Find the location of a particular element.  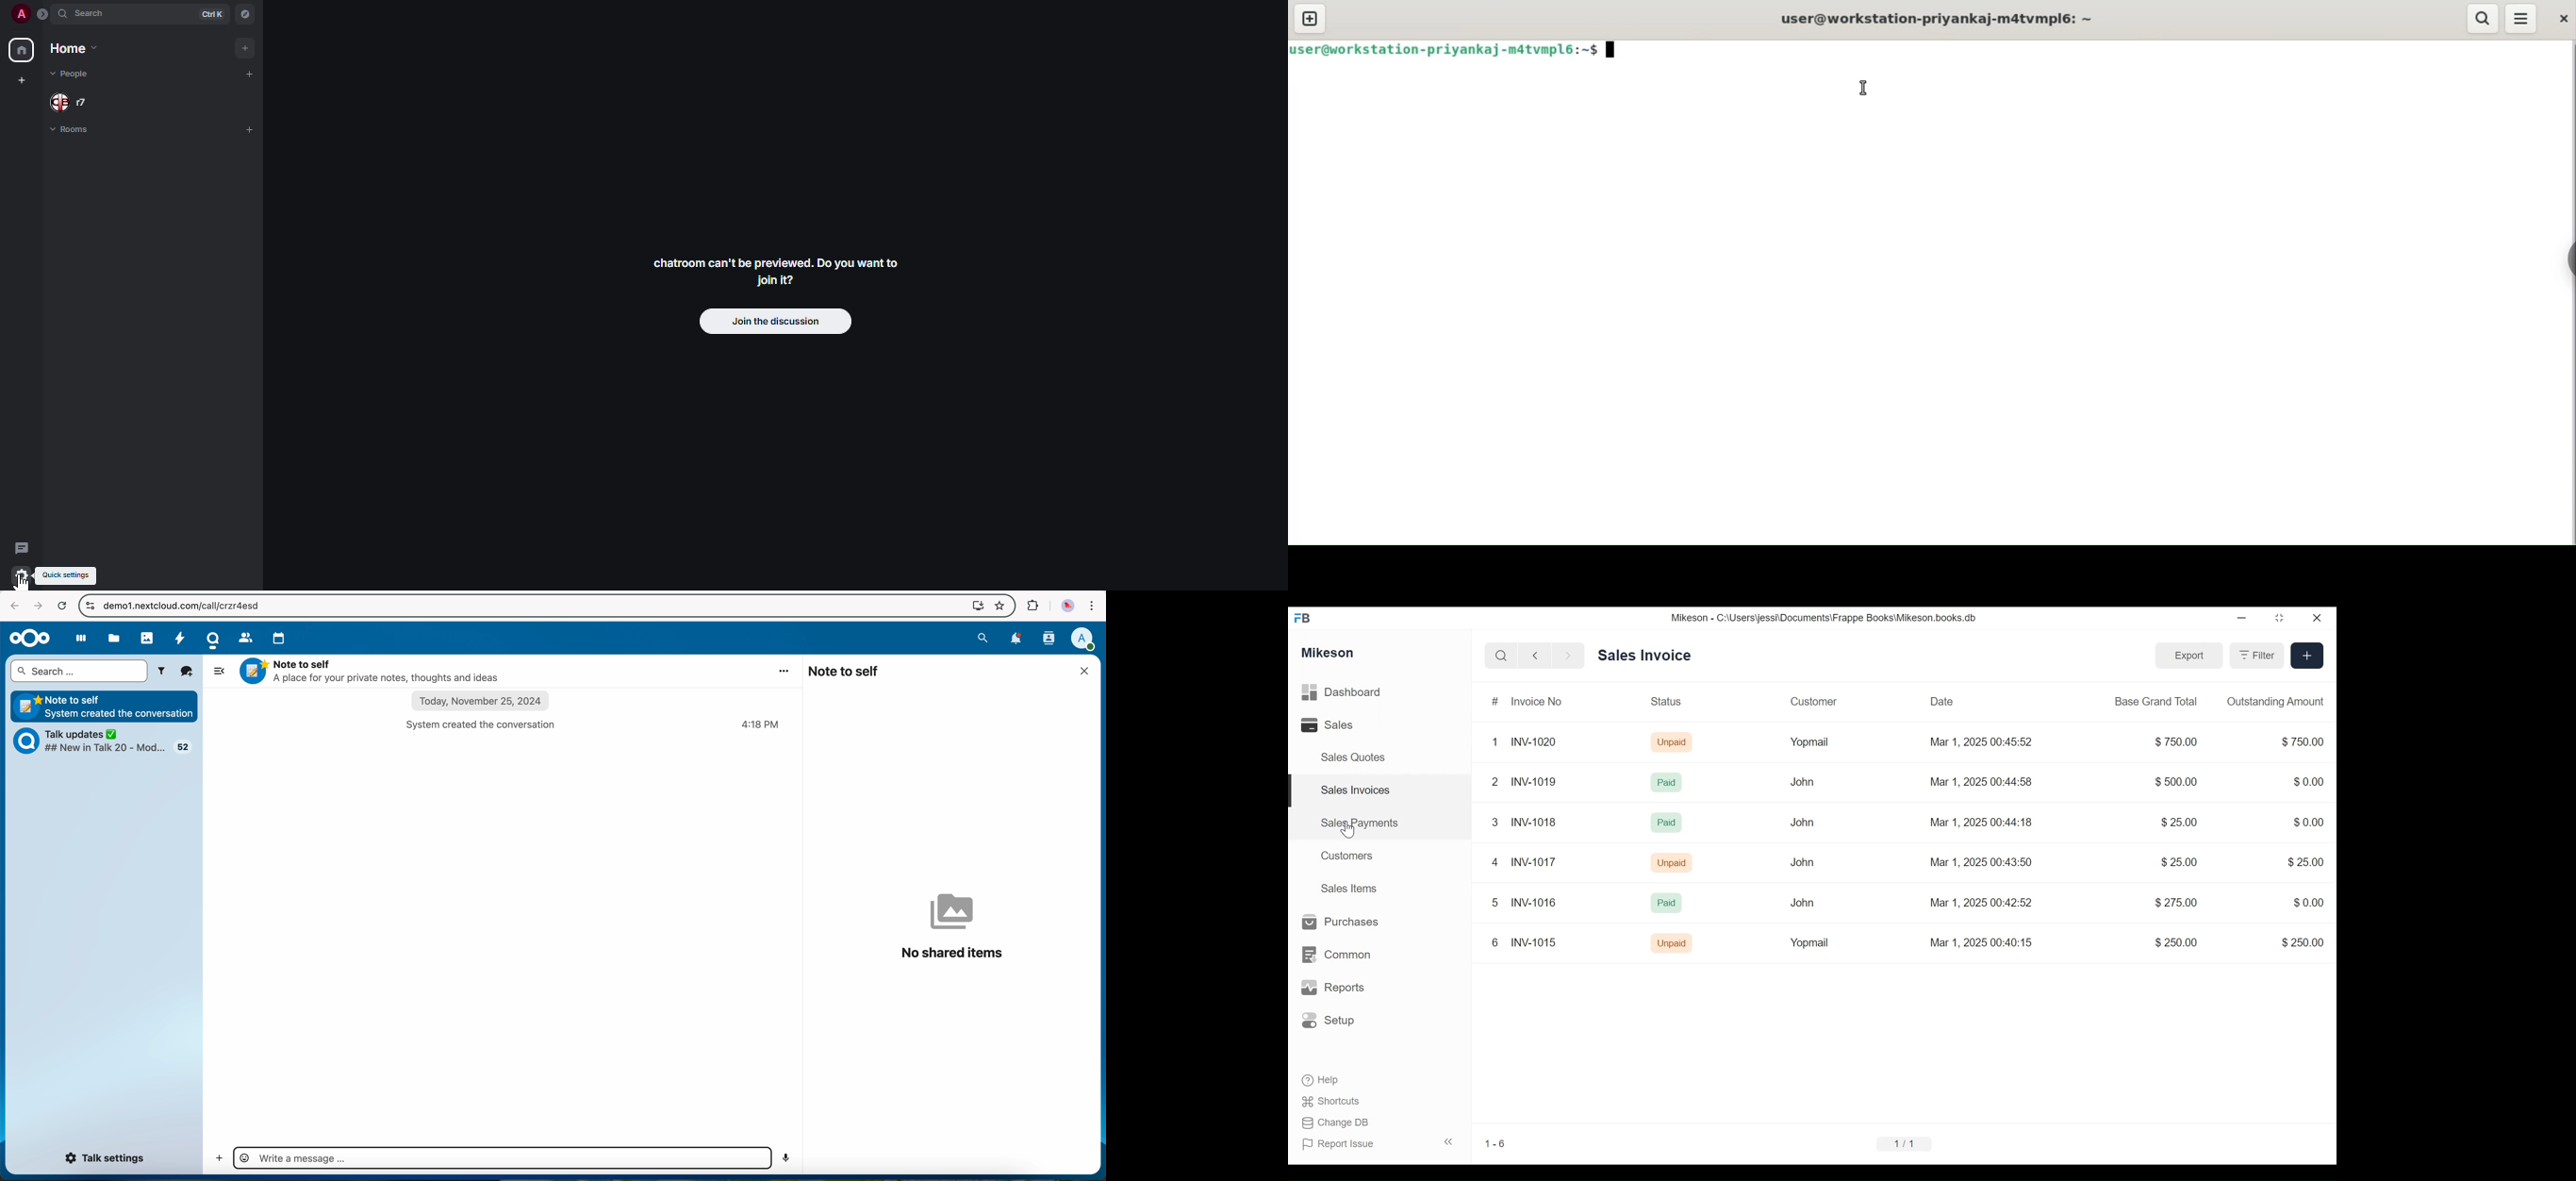

no shared items is located at coordinates (953, 926).